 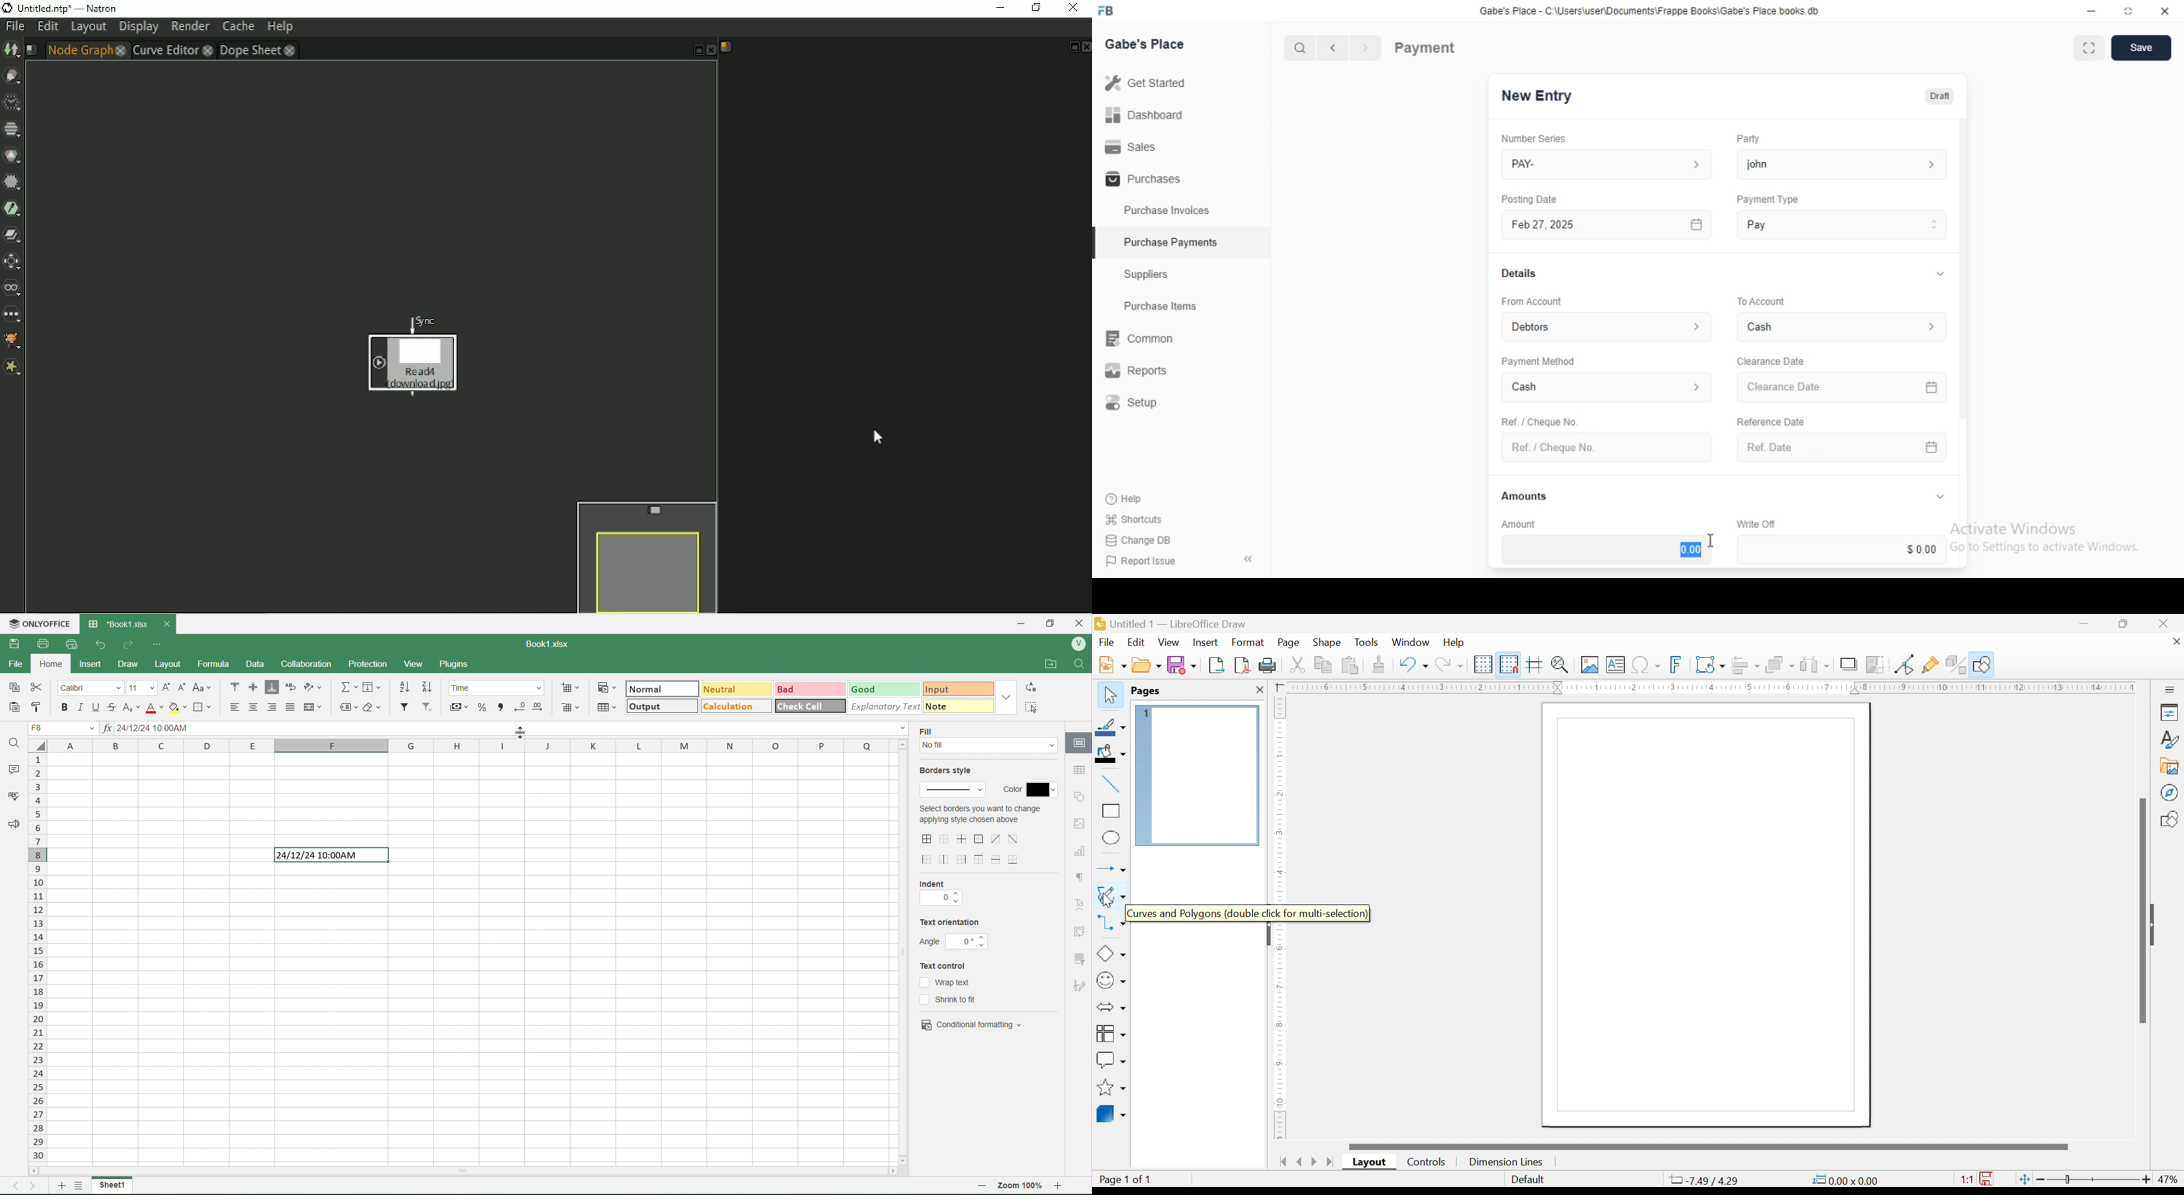 What do you see at coordinates (2127, 11) in the screenshot?
I see `resize` at bounding box center [2127, 11].